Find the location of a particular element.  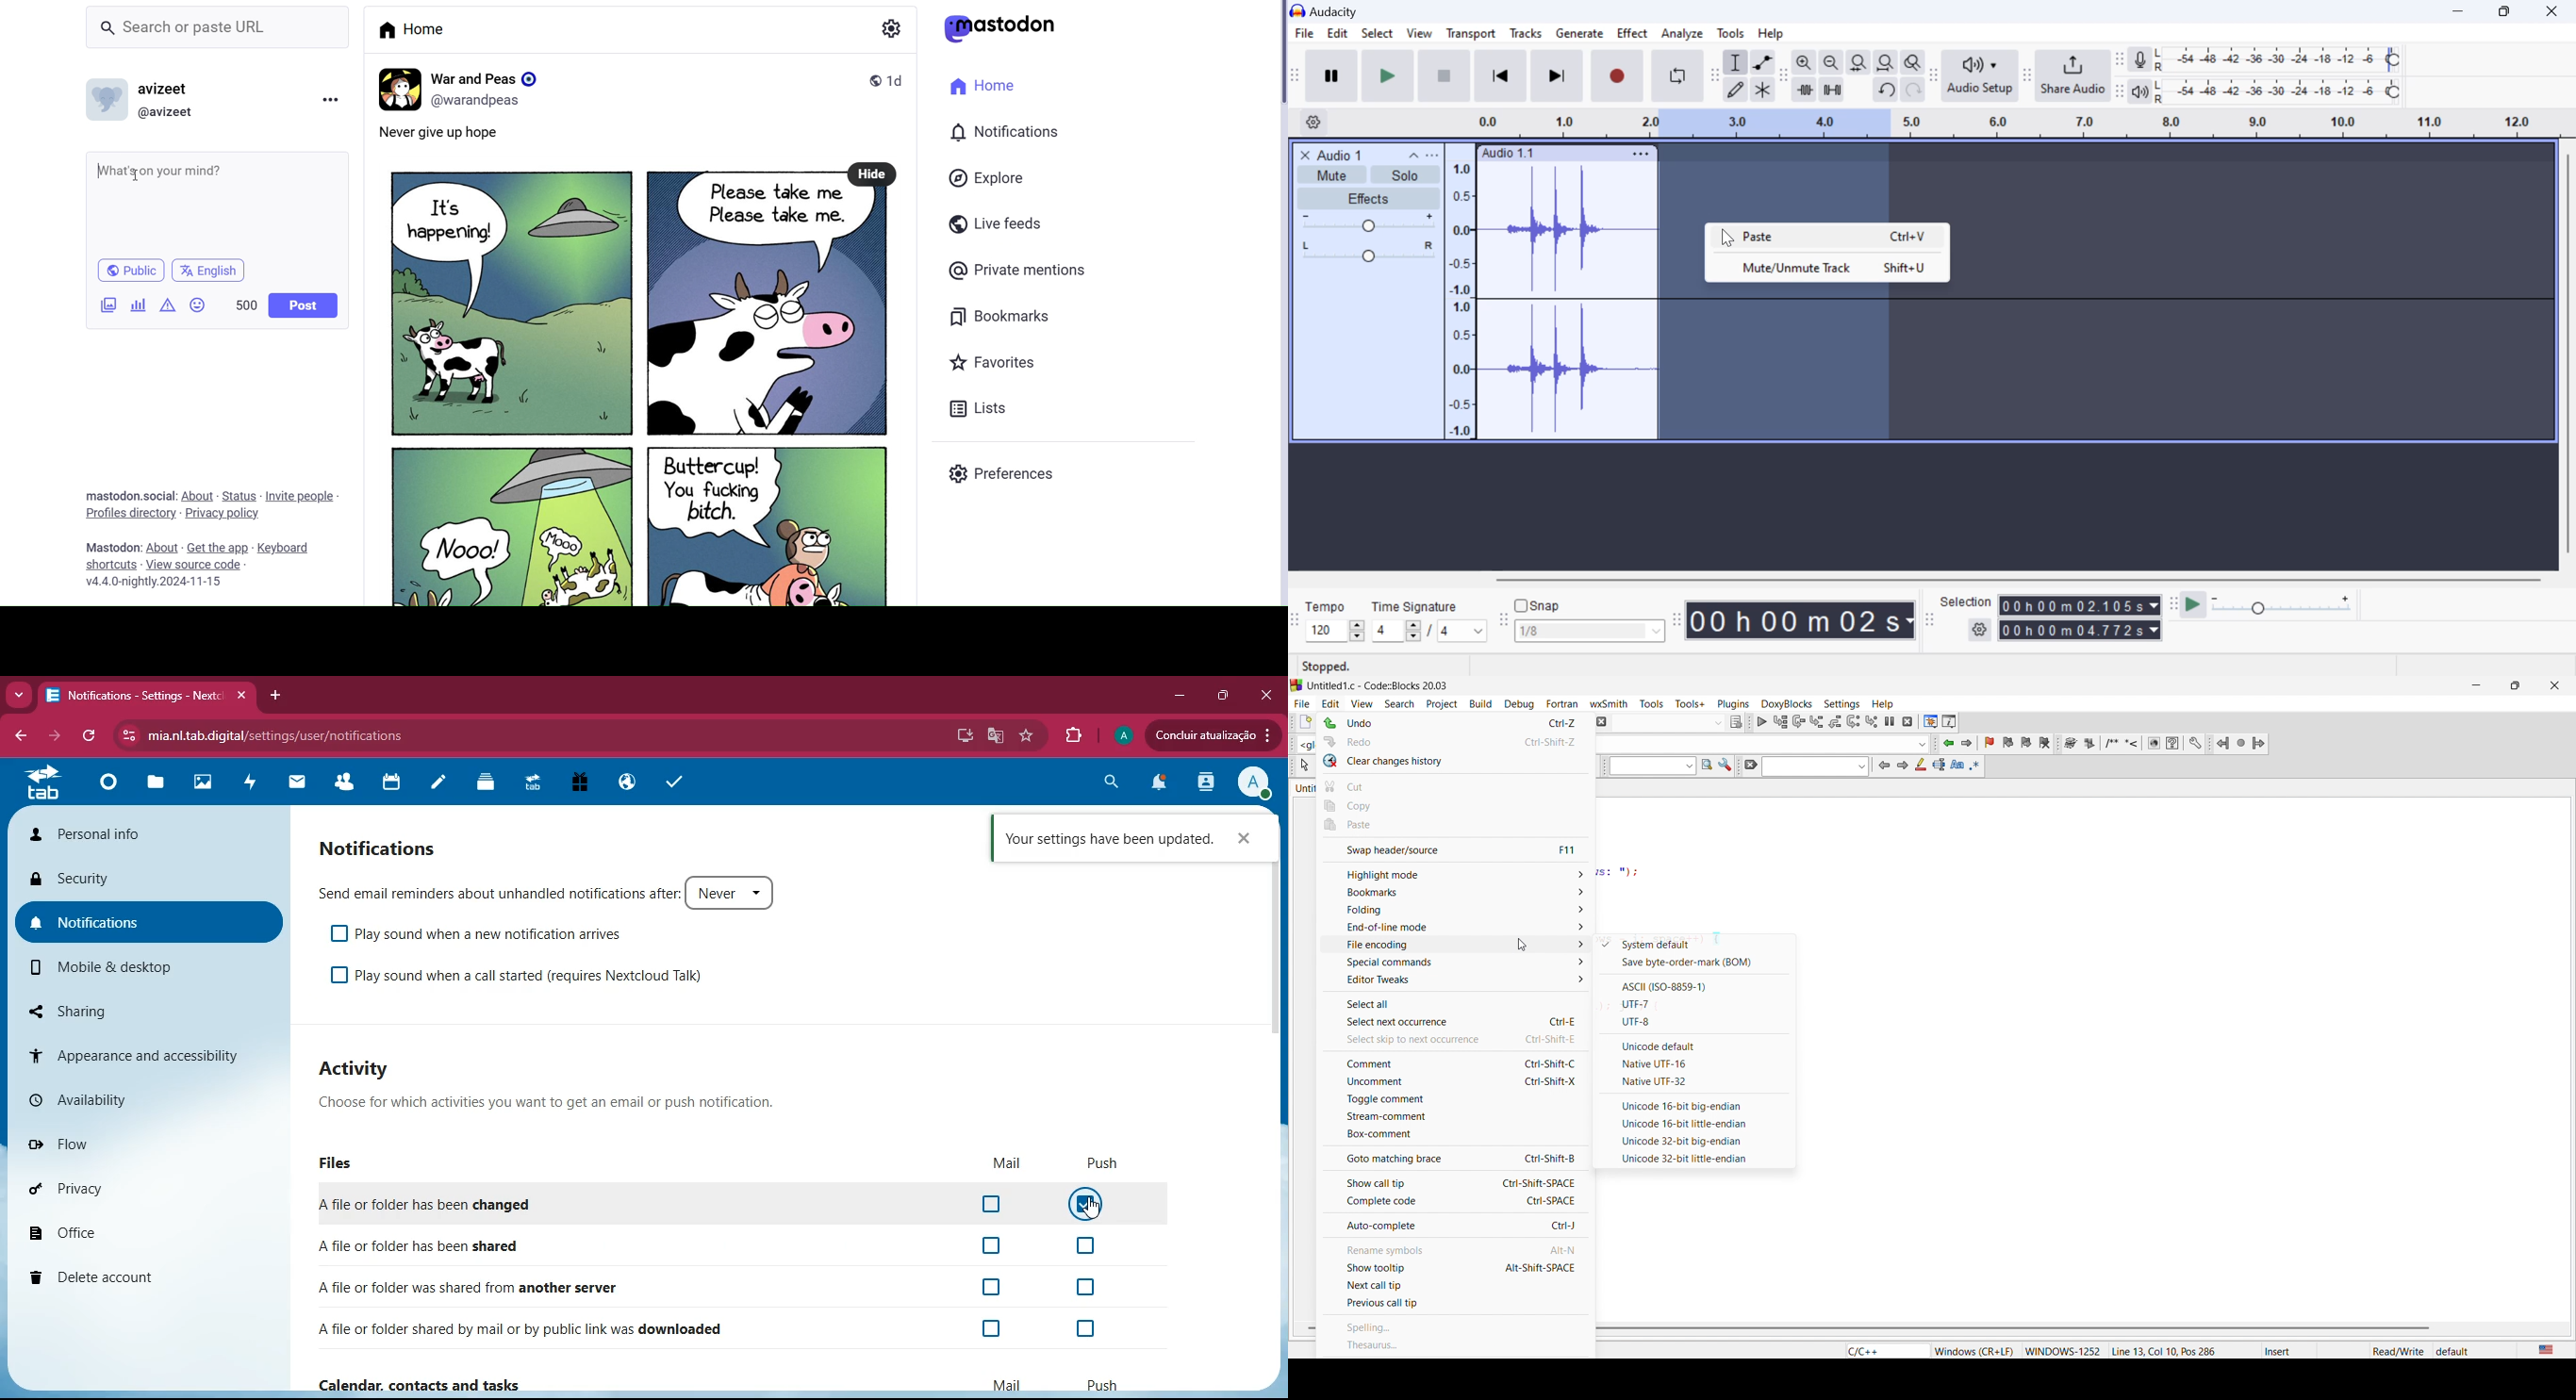

insert is located at coordinates (2279, 1351).